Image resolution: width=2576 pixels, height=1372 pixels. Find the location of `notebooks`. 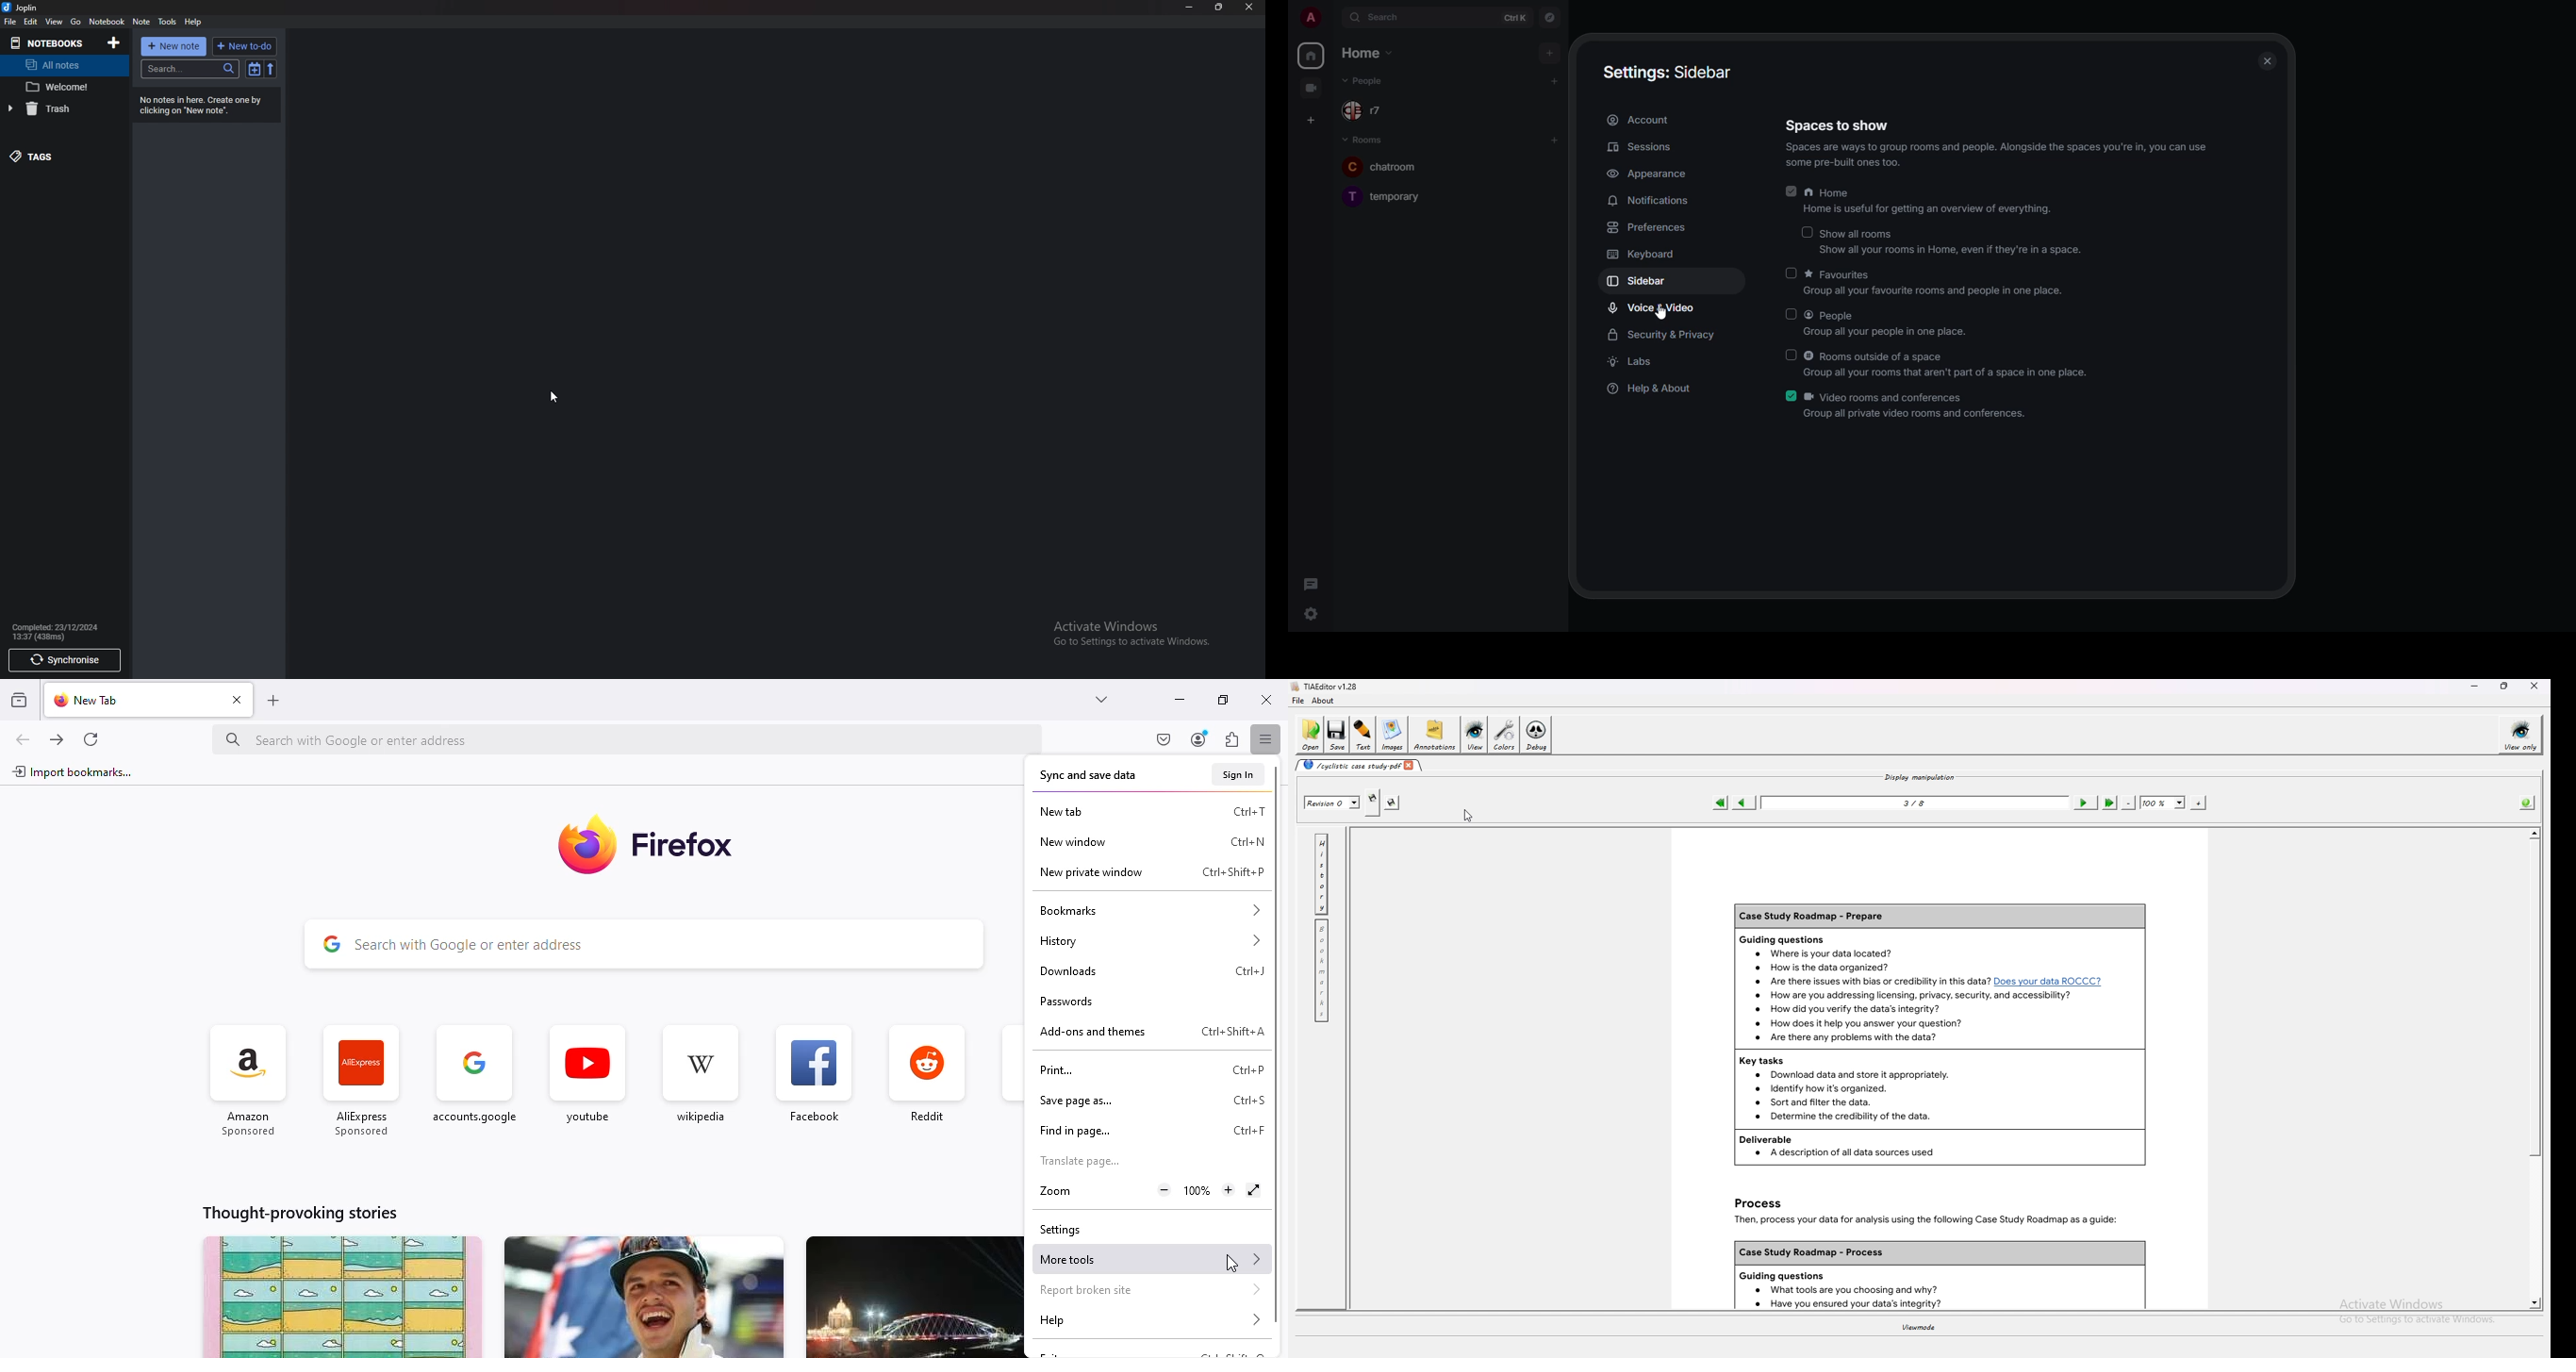

notebooks is located at coordinates (50, 44).